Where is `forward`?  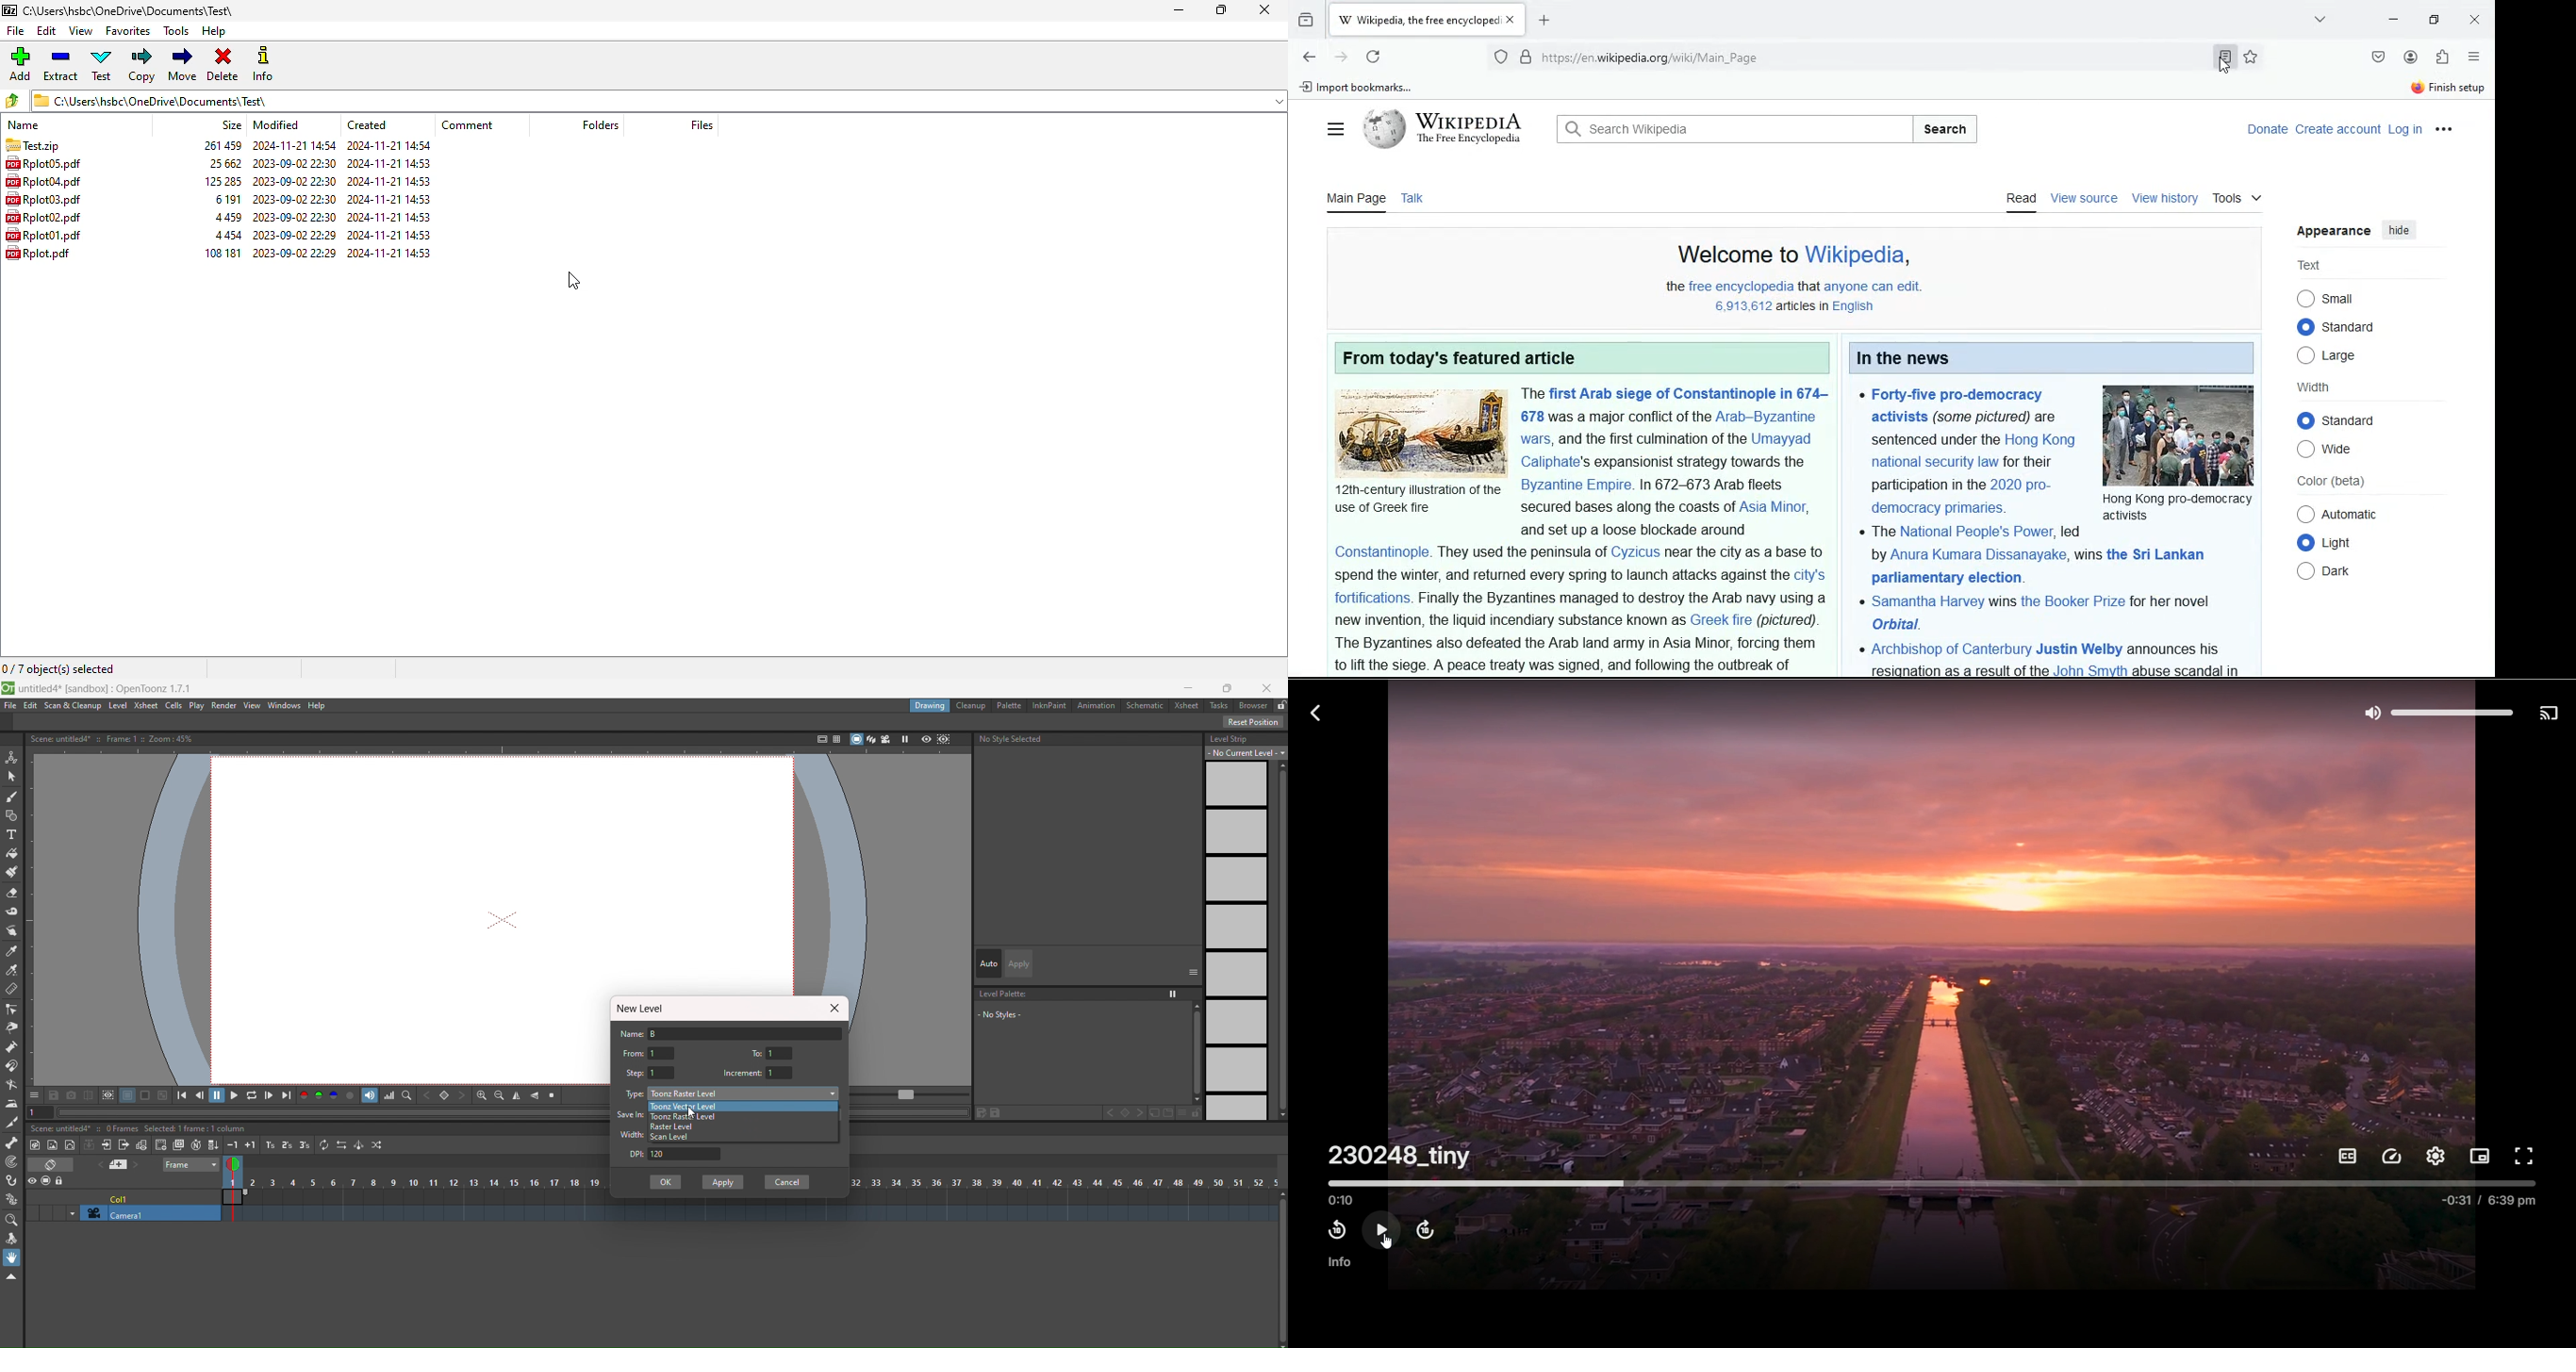
forward is located at coordinates (1340, 58).